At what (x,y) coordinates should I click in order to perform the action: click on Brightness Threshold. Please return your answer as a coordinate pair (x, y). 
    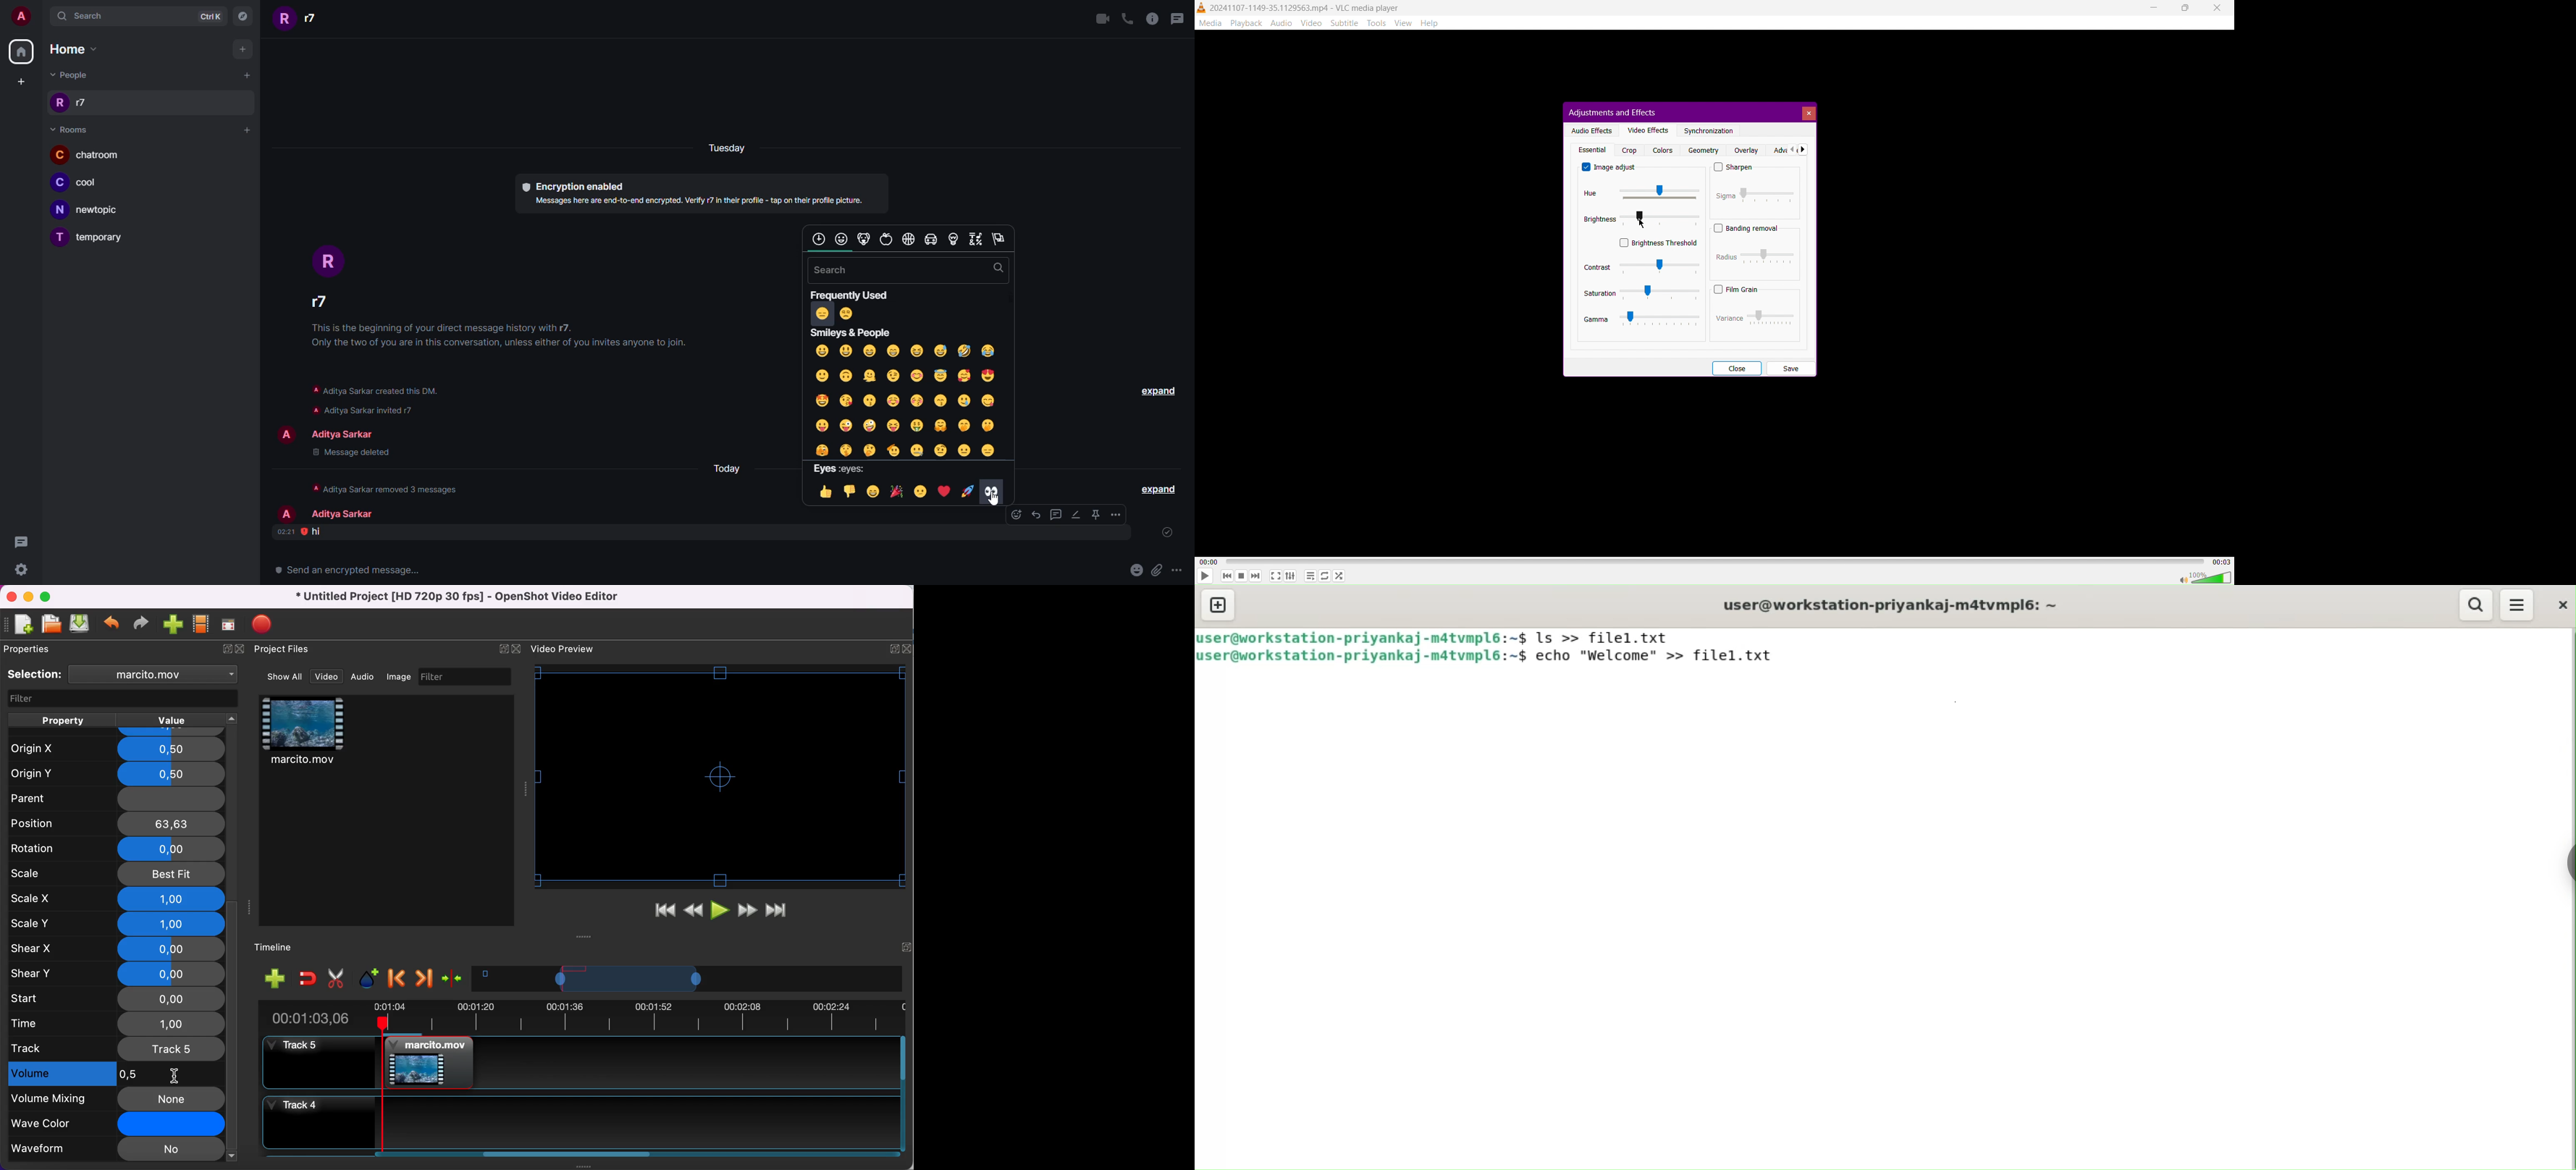
    Looking at the image, I should click on (1659, 242).